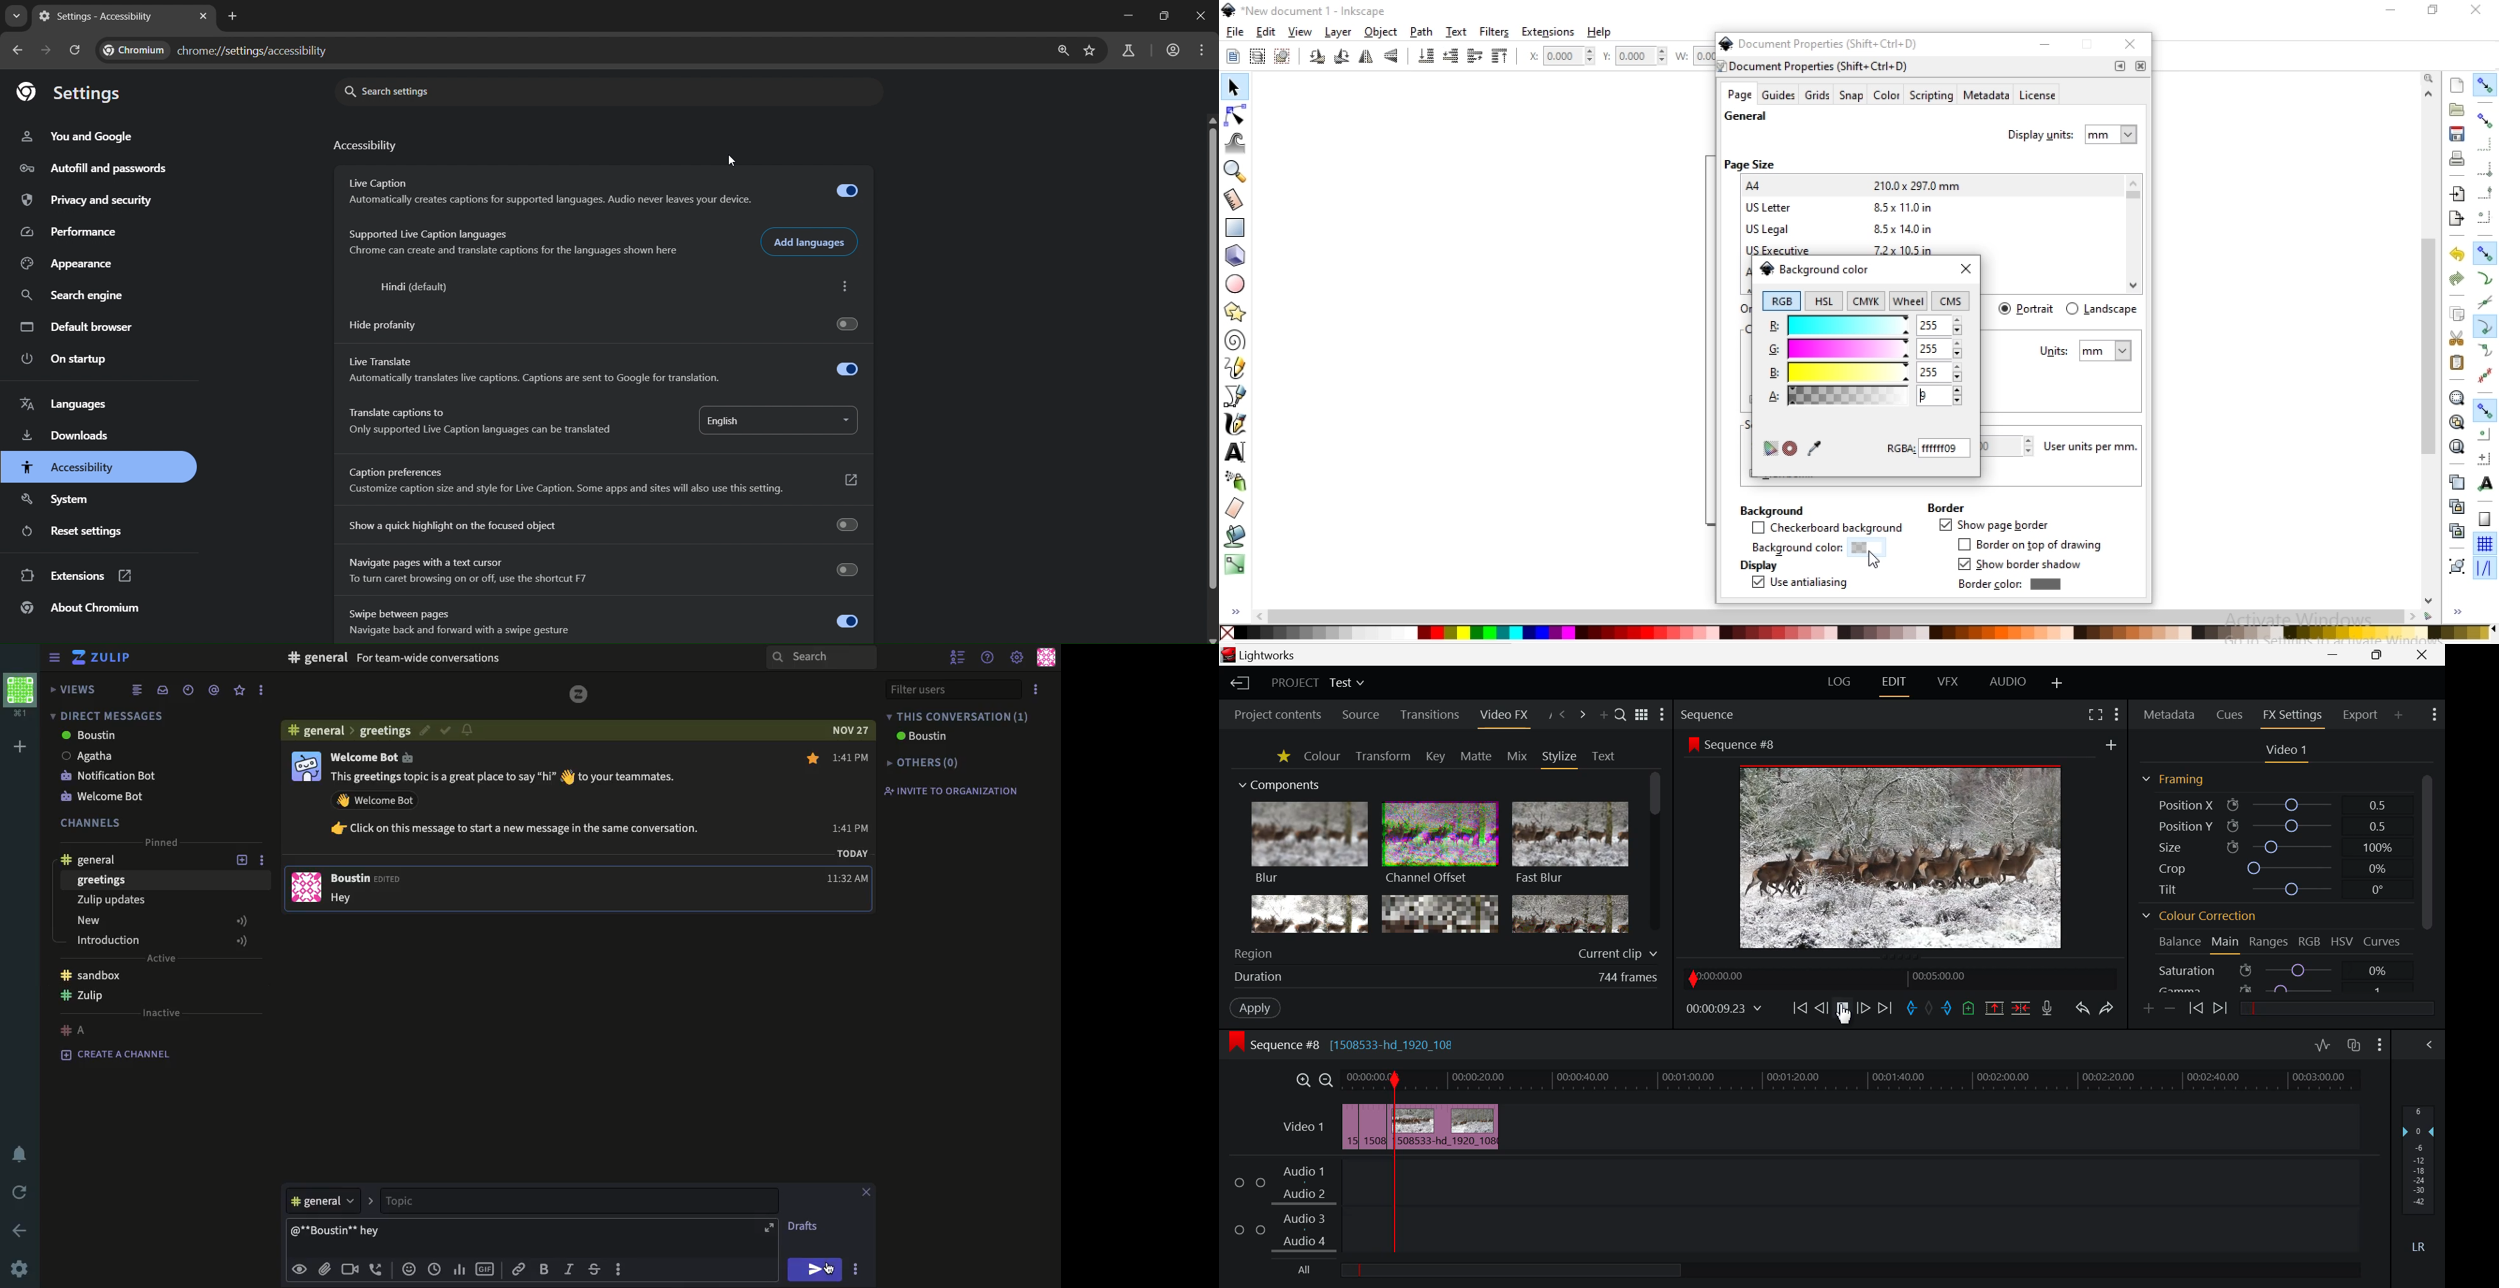 The image size is (2520, 1288). What do you see at coordinates (1800, 1008) in the screenshot?
I see `To Start` at bounding box center [1800, 1008].